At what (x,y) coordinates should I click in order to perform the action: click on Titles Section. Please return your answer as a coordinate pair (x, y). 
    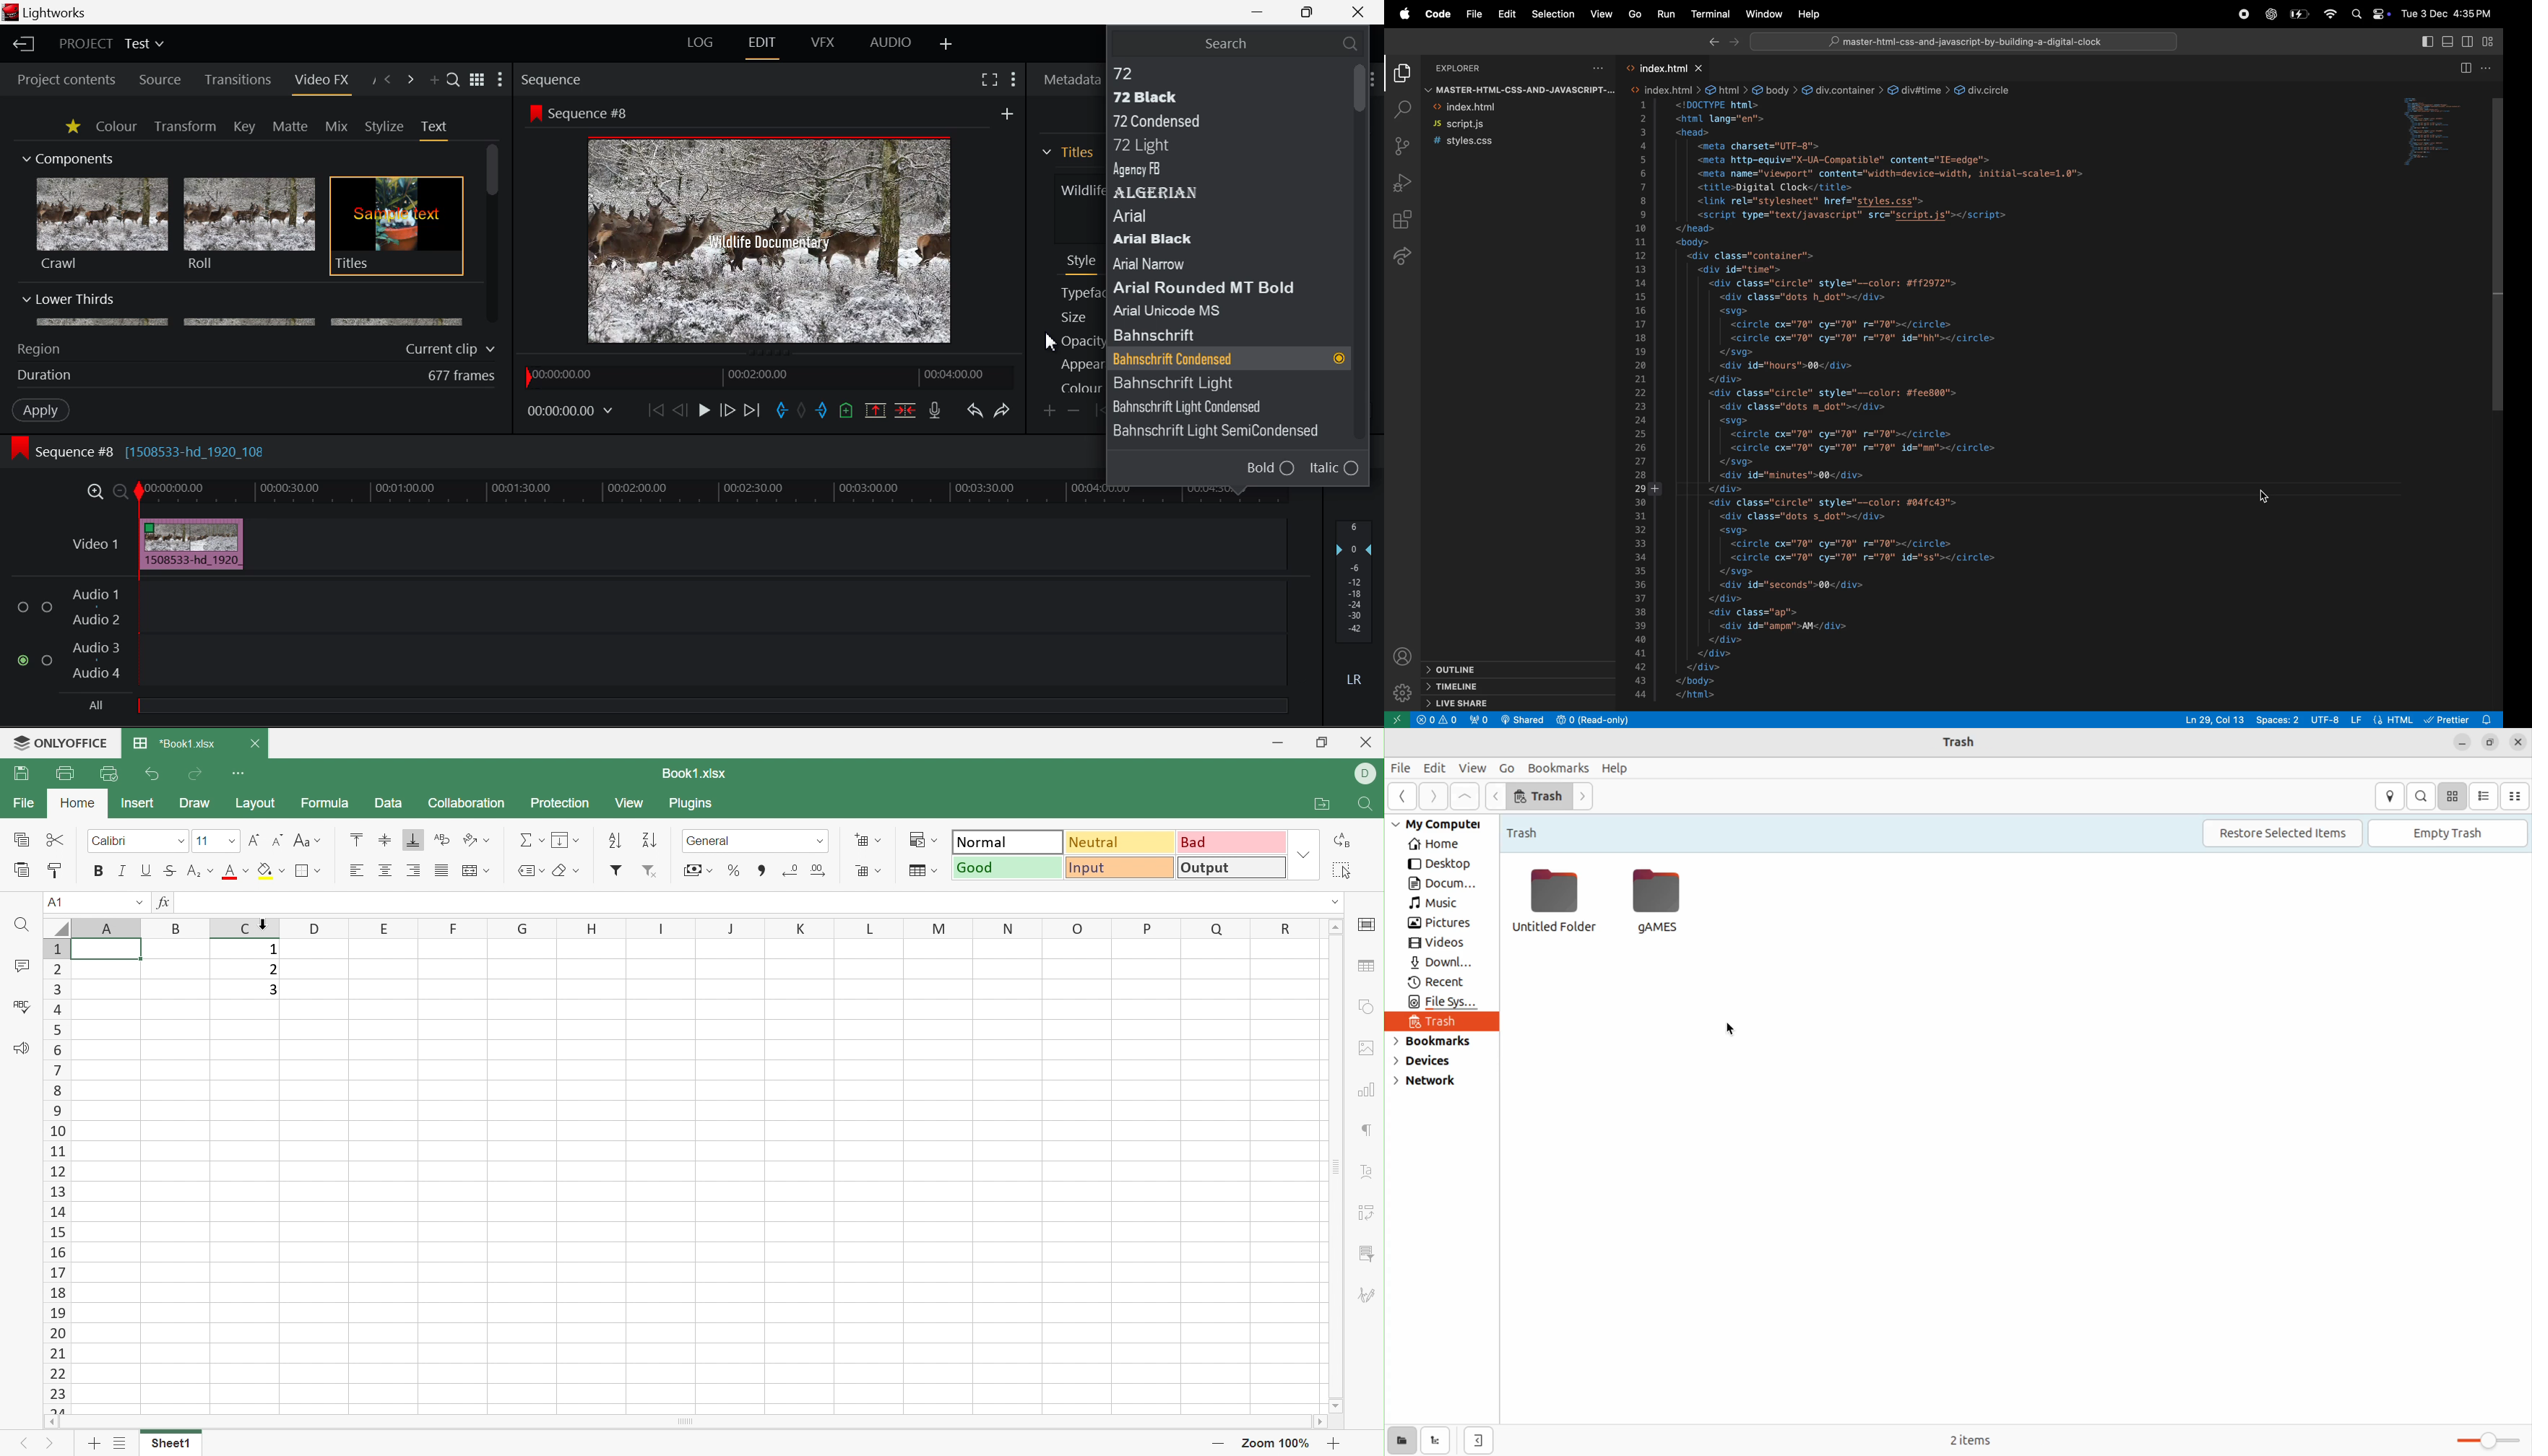
    Looking at the image, I should click on (1068, 152).